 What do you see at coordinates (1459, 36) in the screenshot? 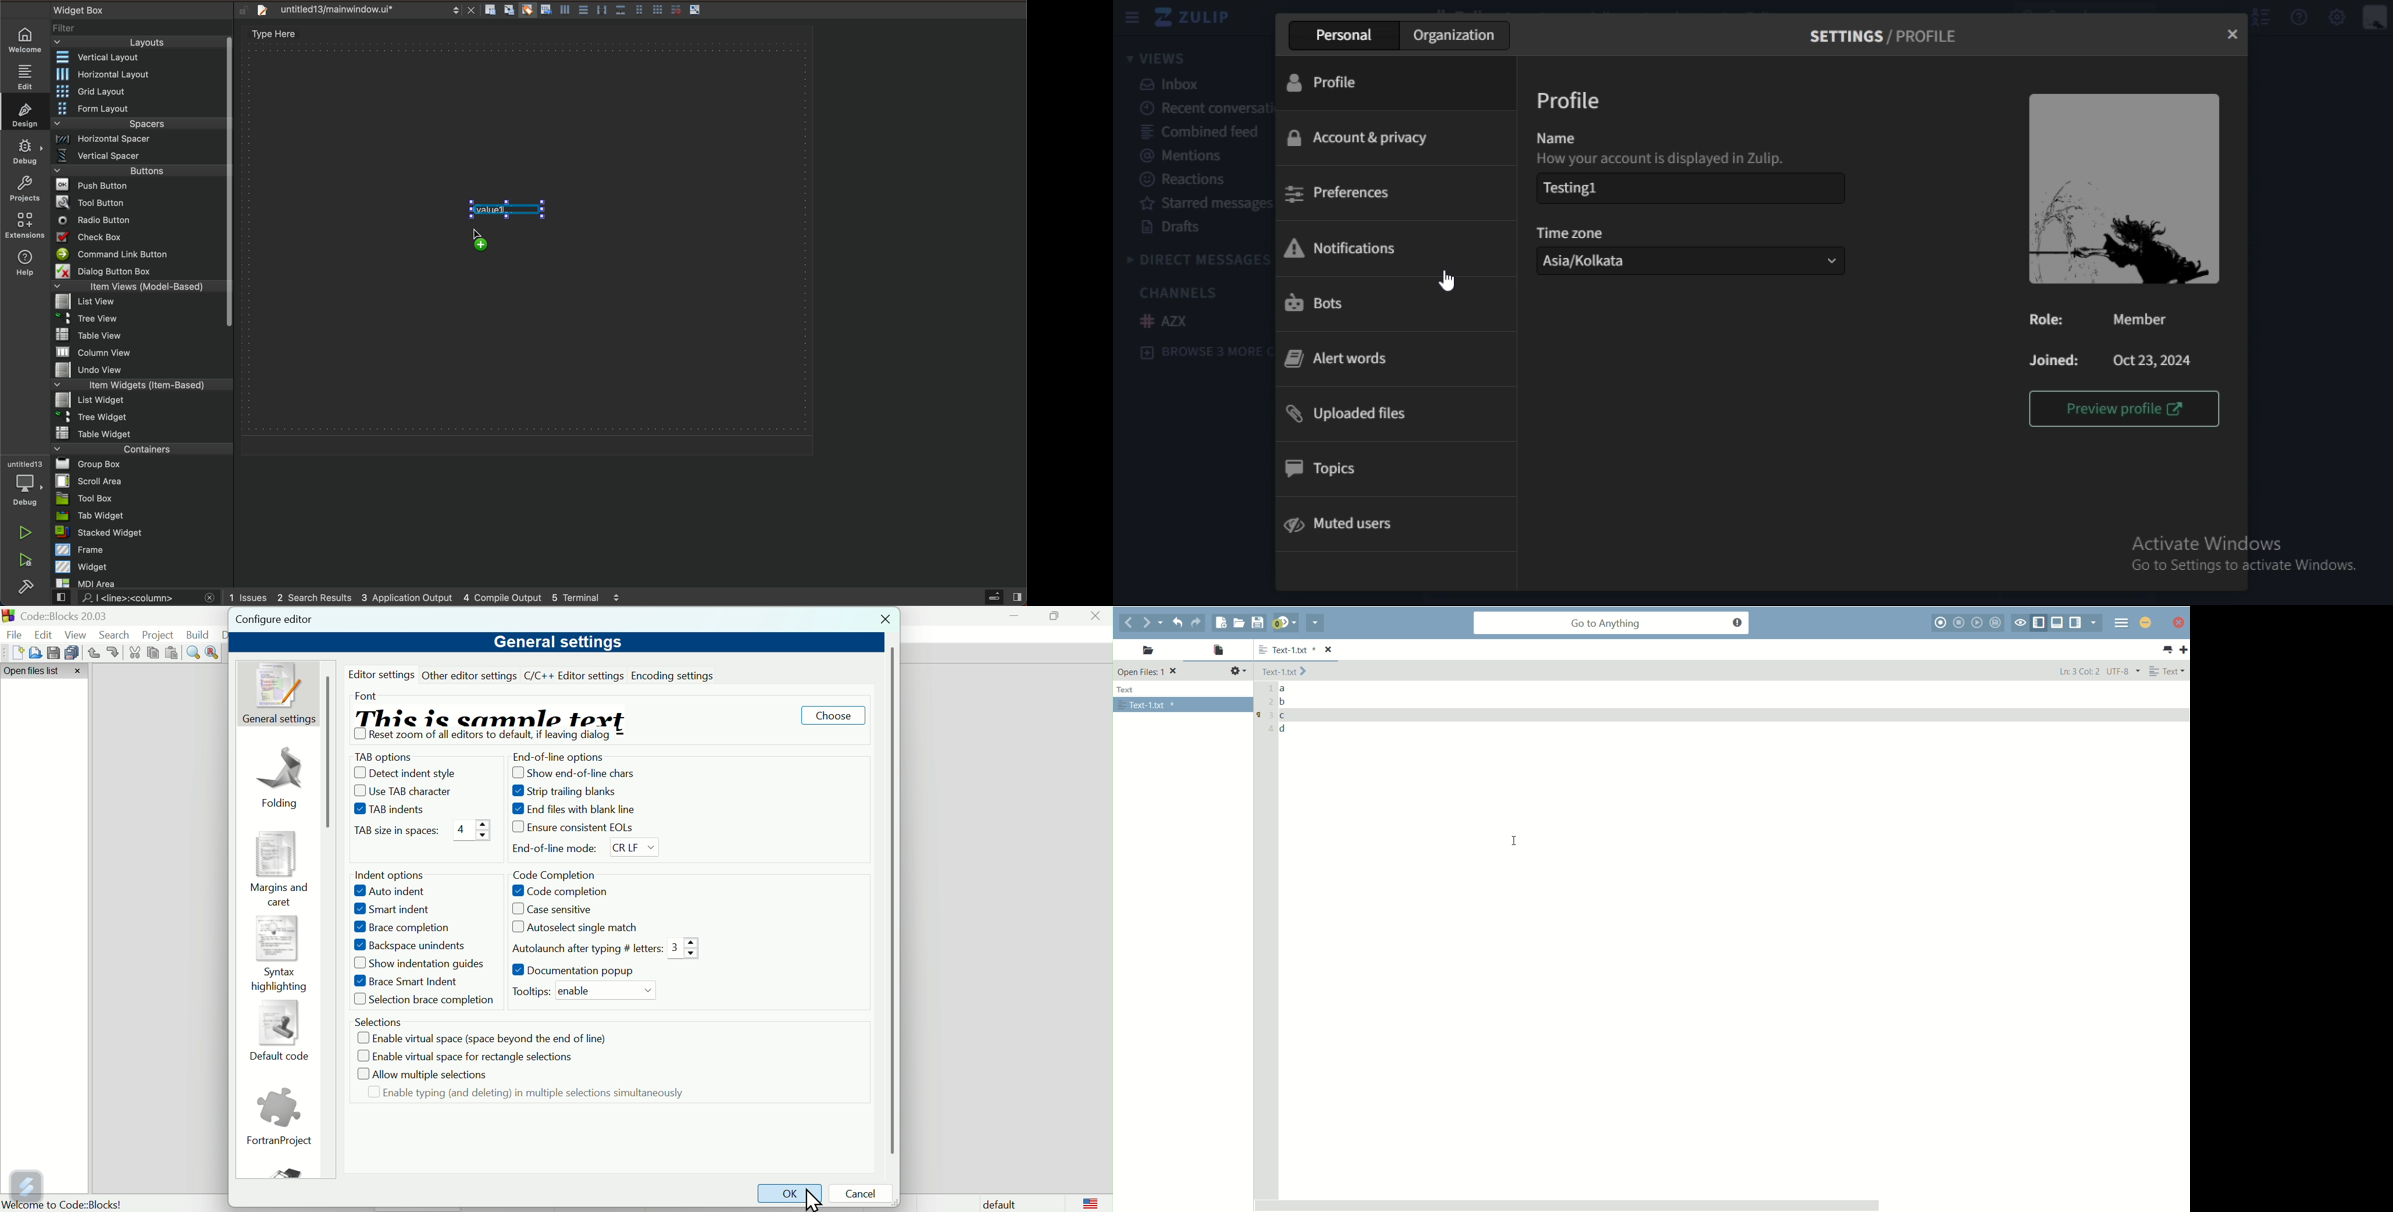
I see `organization` at bounding box center [1459, 36].